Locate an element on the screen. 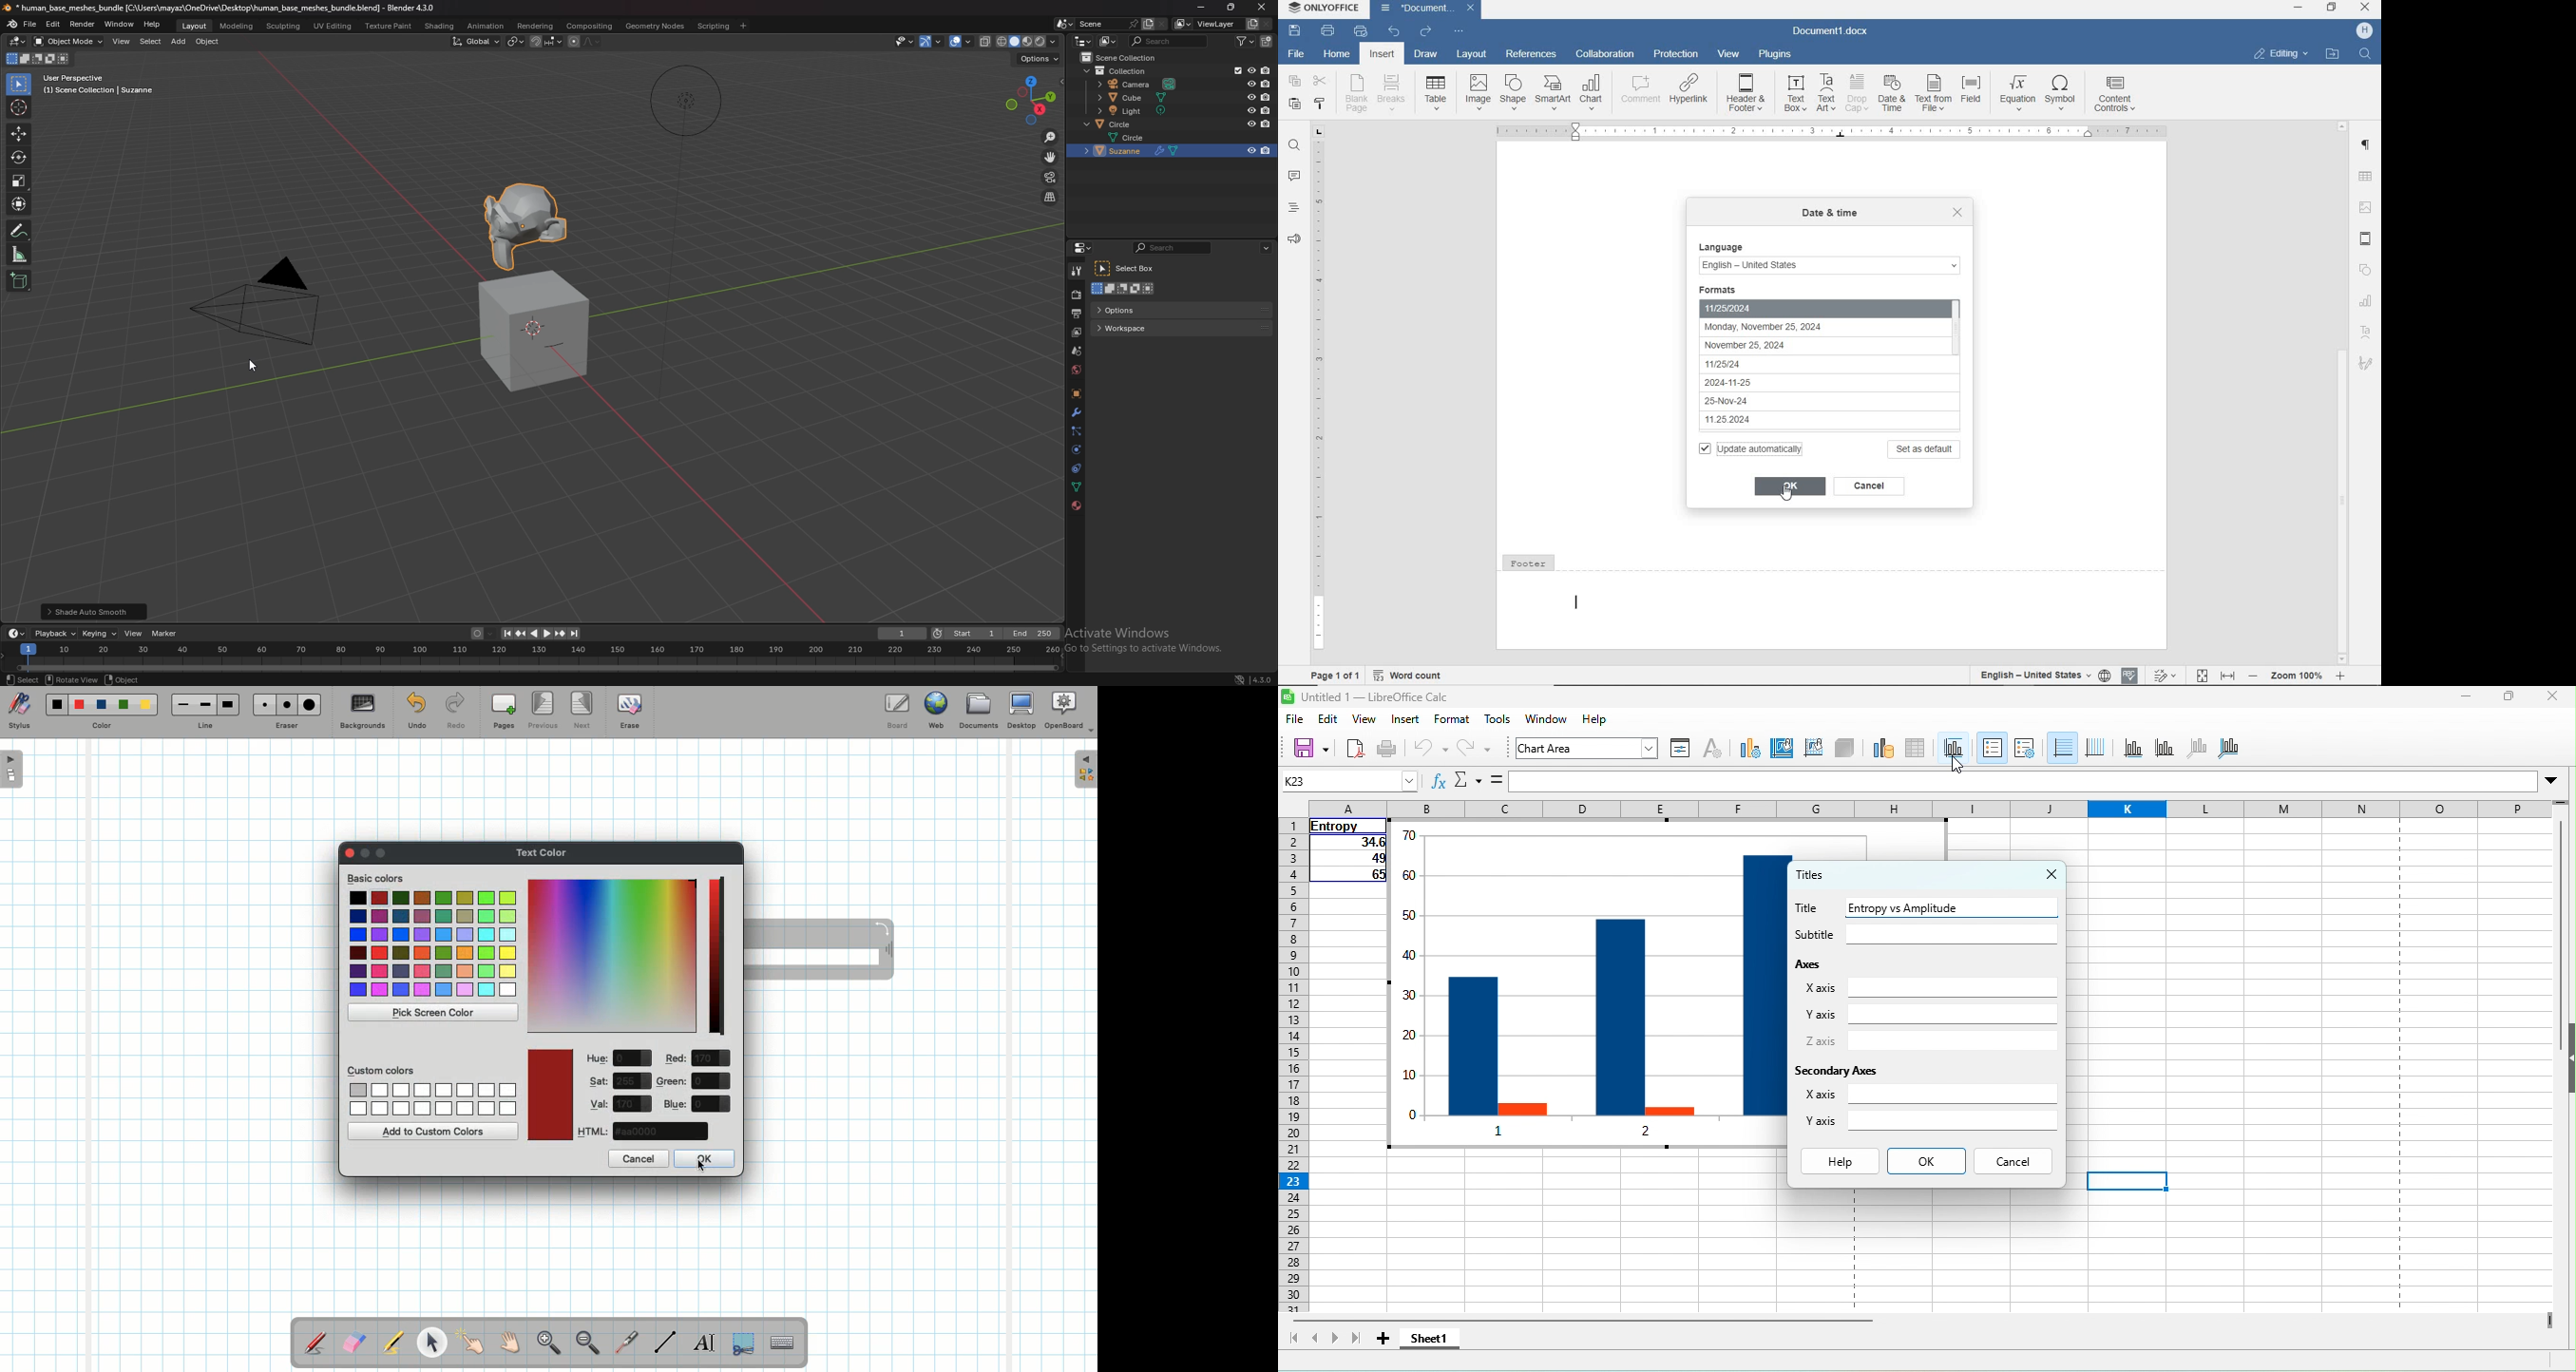 Image resolution: width=2576 pixels, height=1372 pixels. zoom out is located at coordinates (2255, 675).